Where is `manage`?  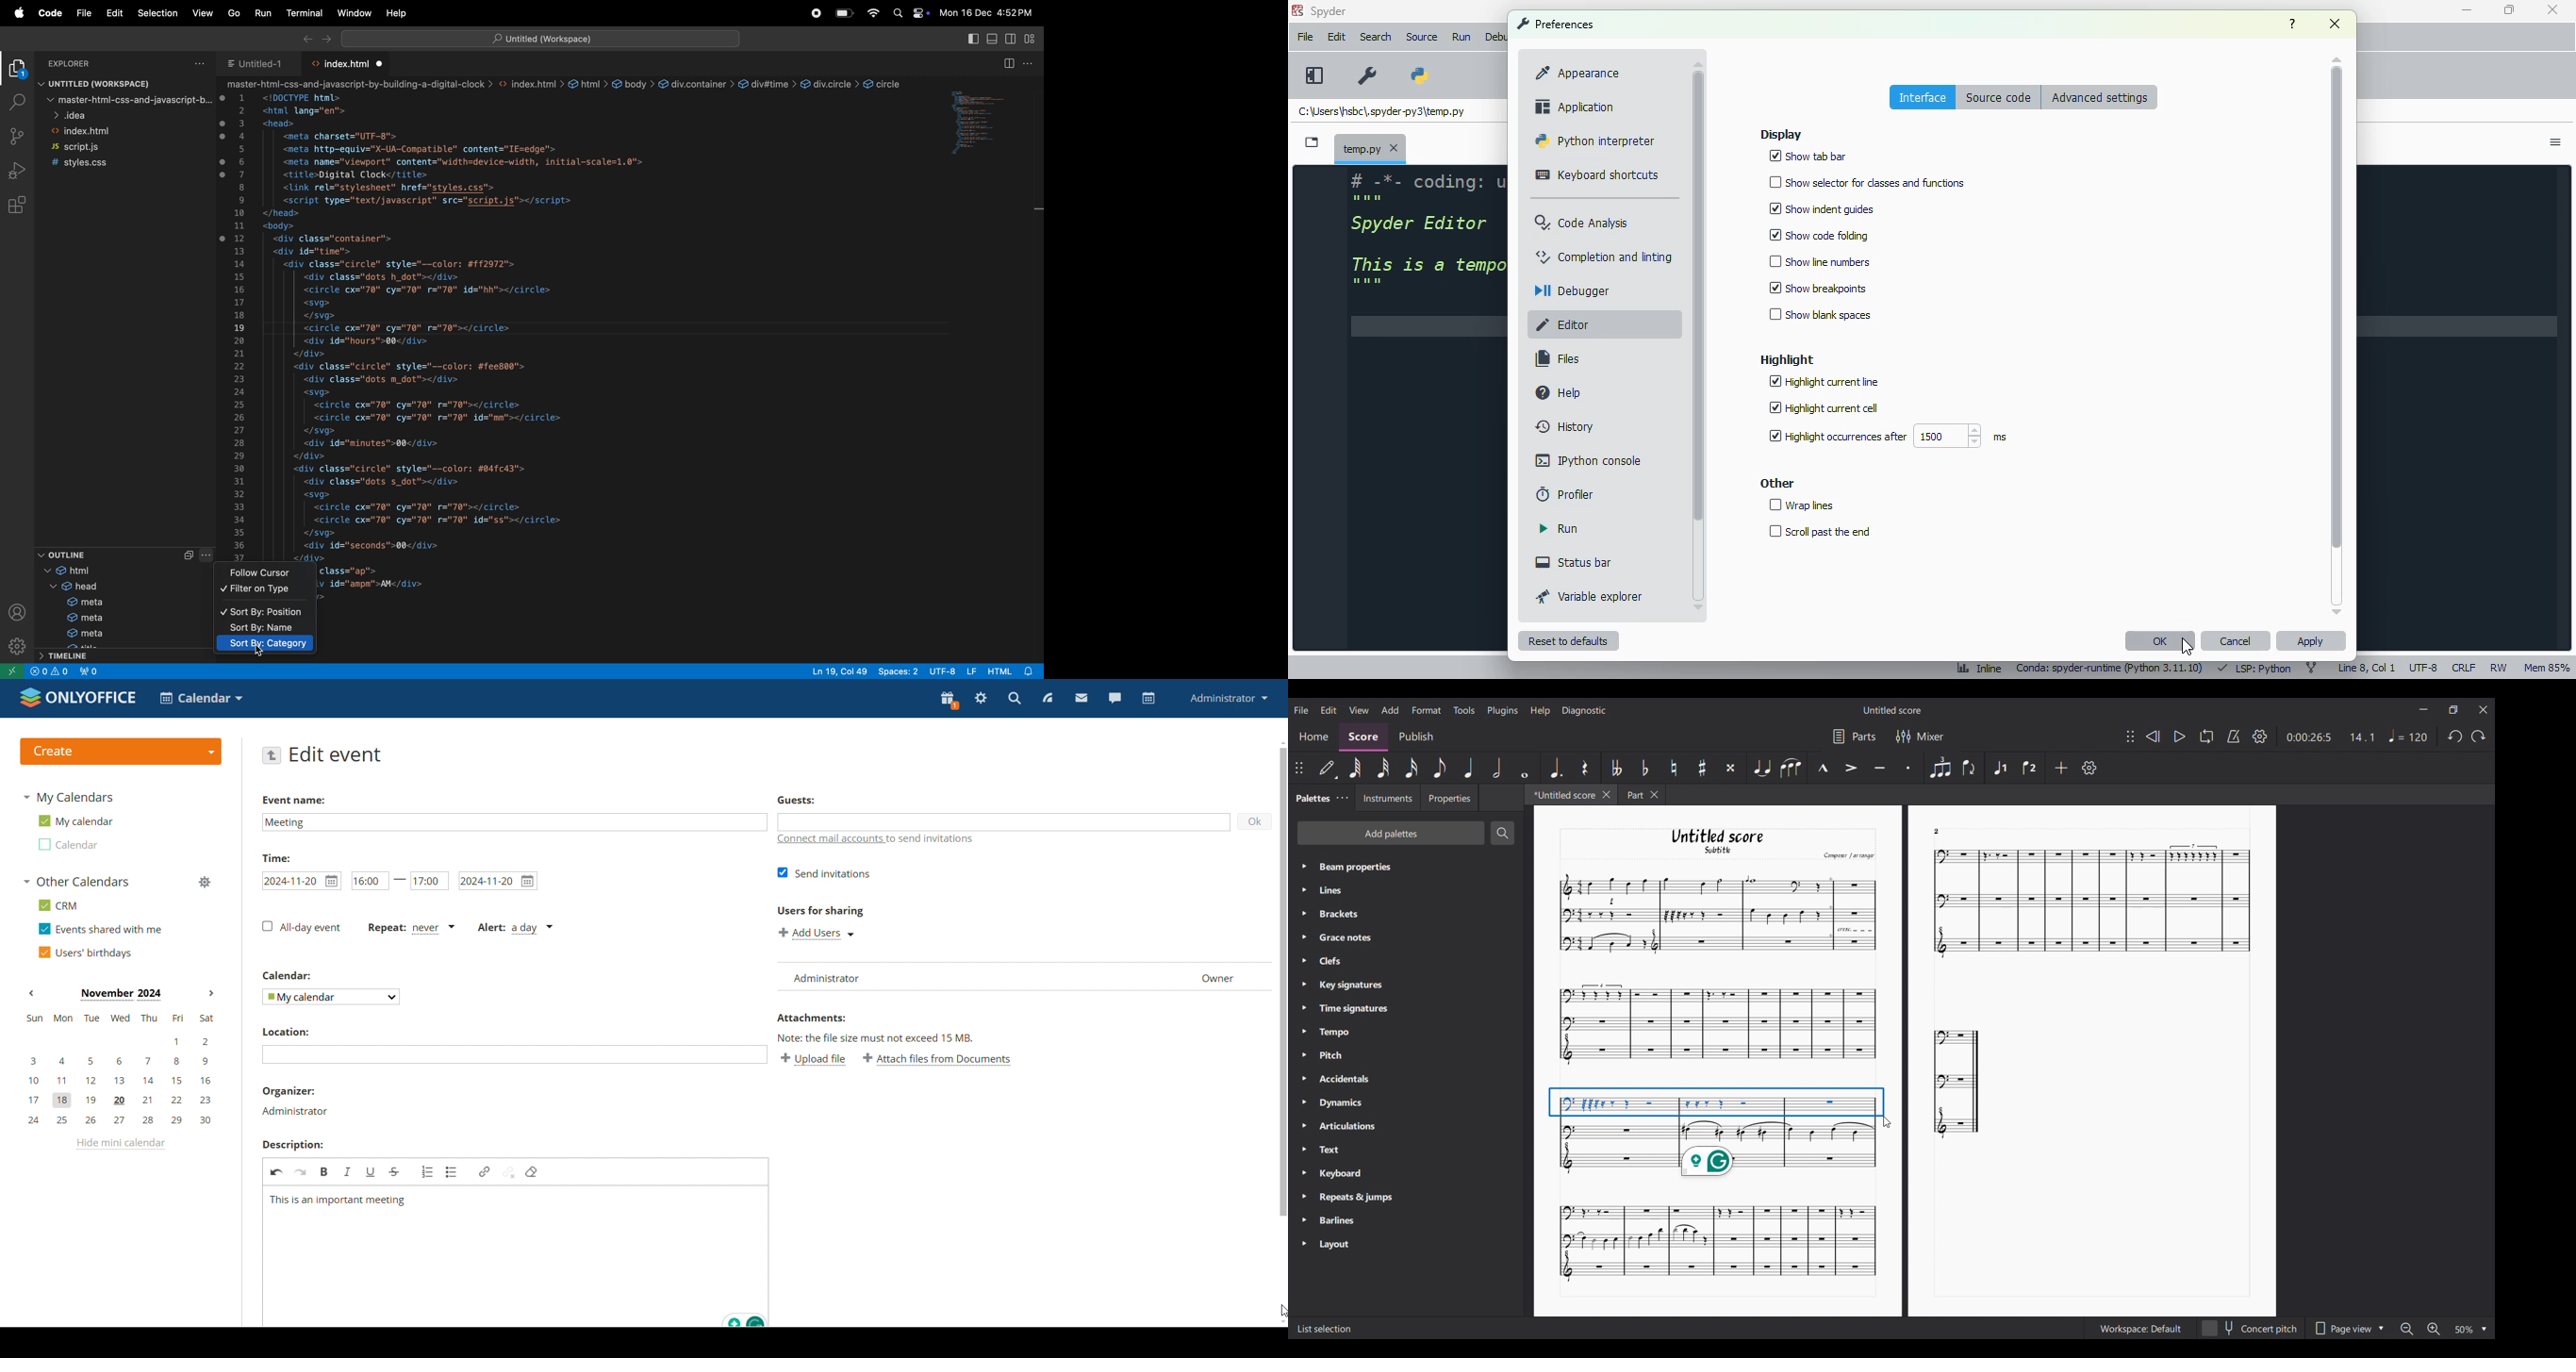 manage is located at coordinates (205, 882).